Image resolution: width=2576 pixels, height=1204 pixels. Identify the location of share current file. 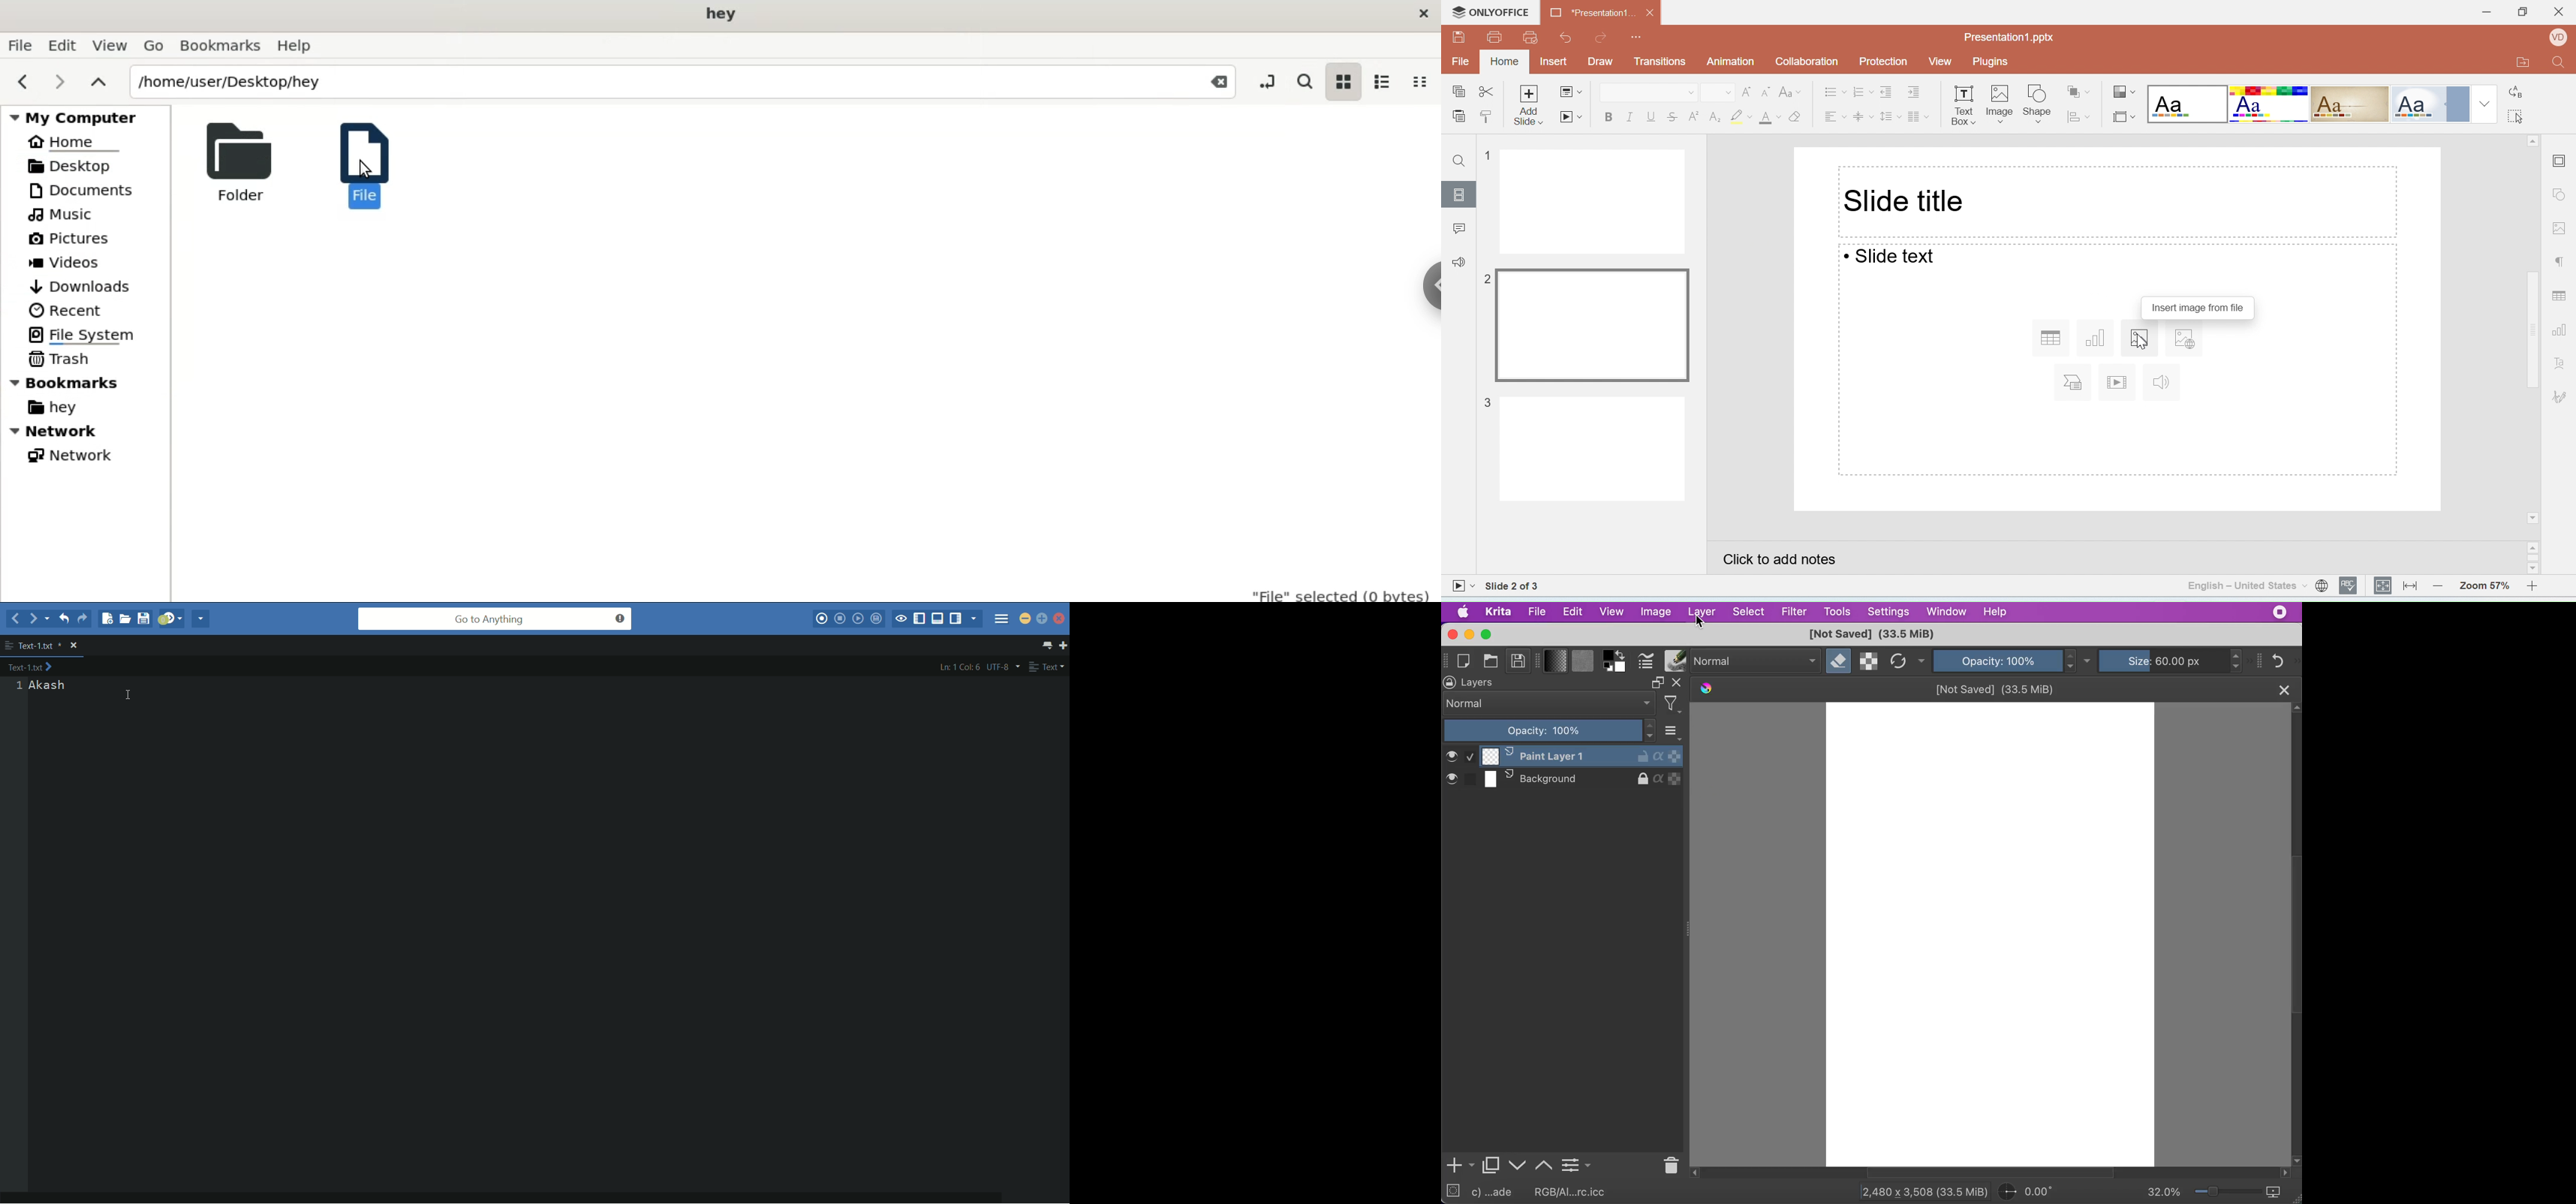
(201, 618).